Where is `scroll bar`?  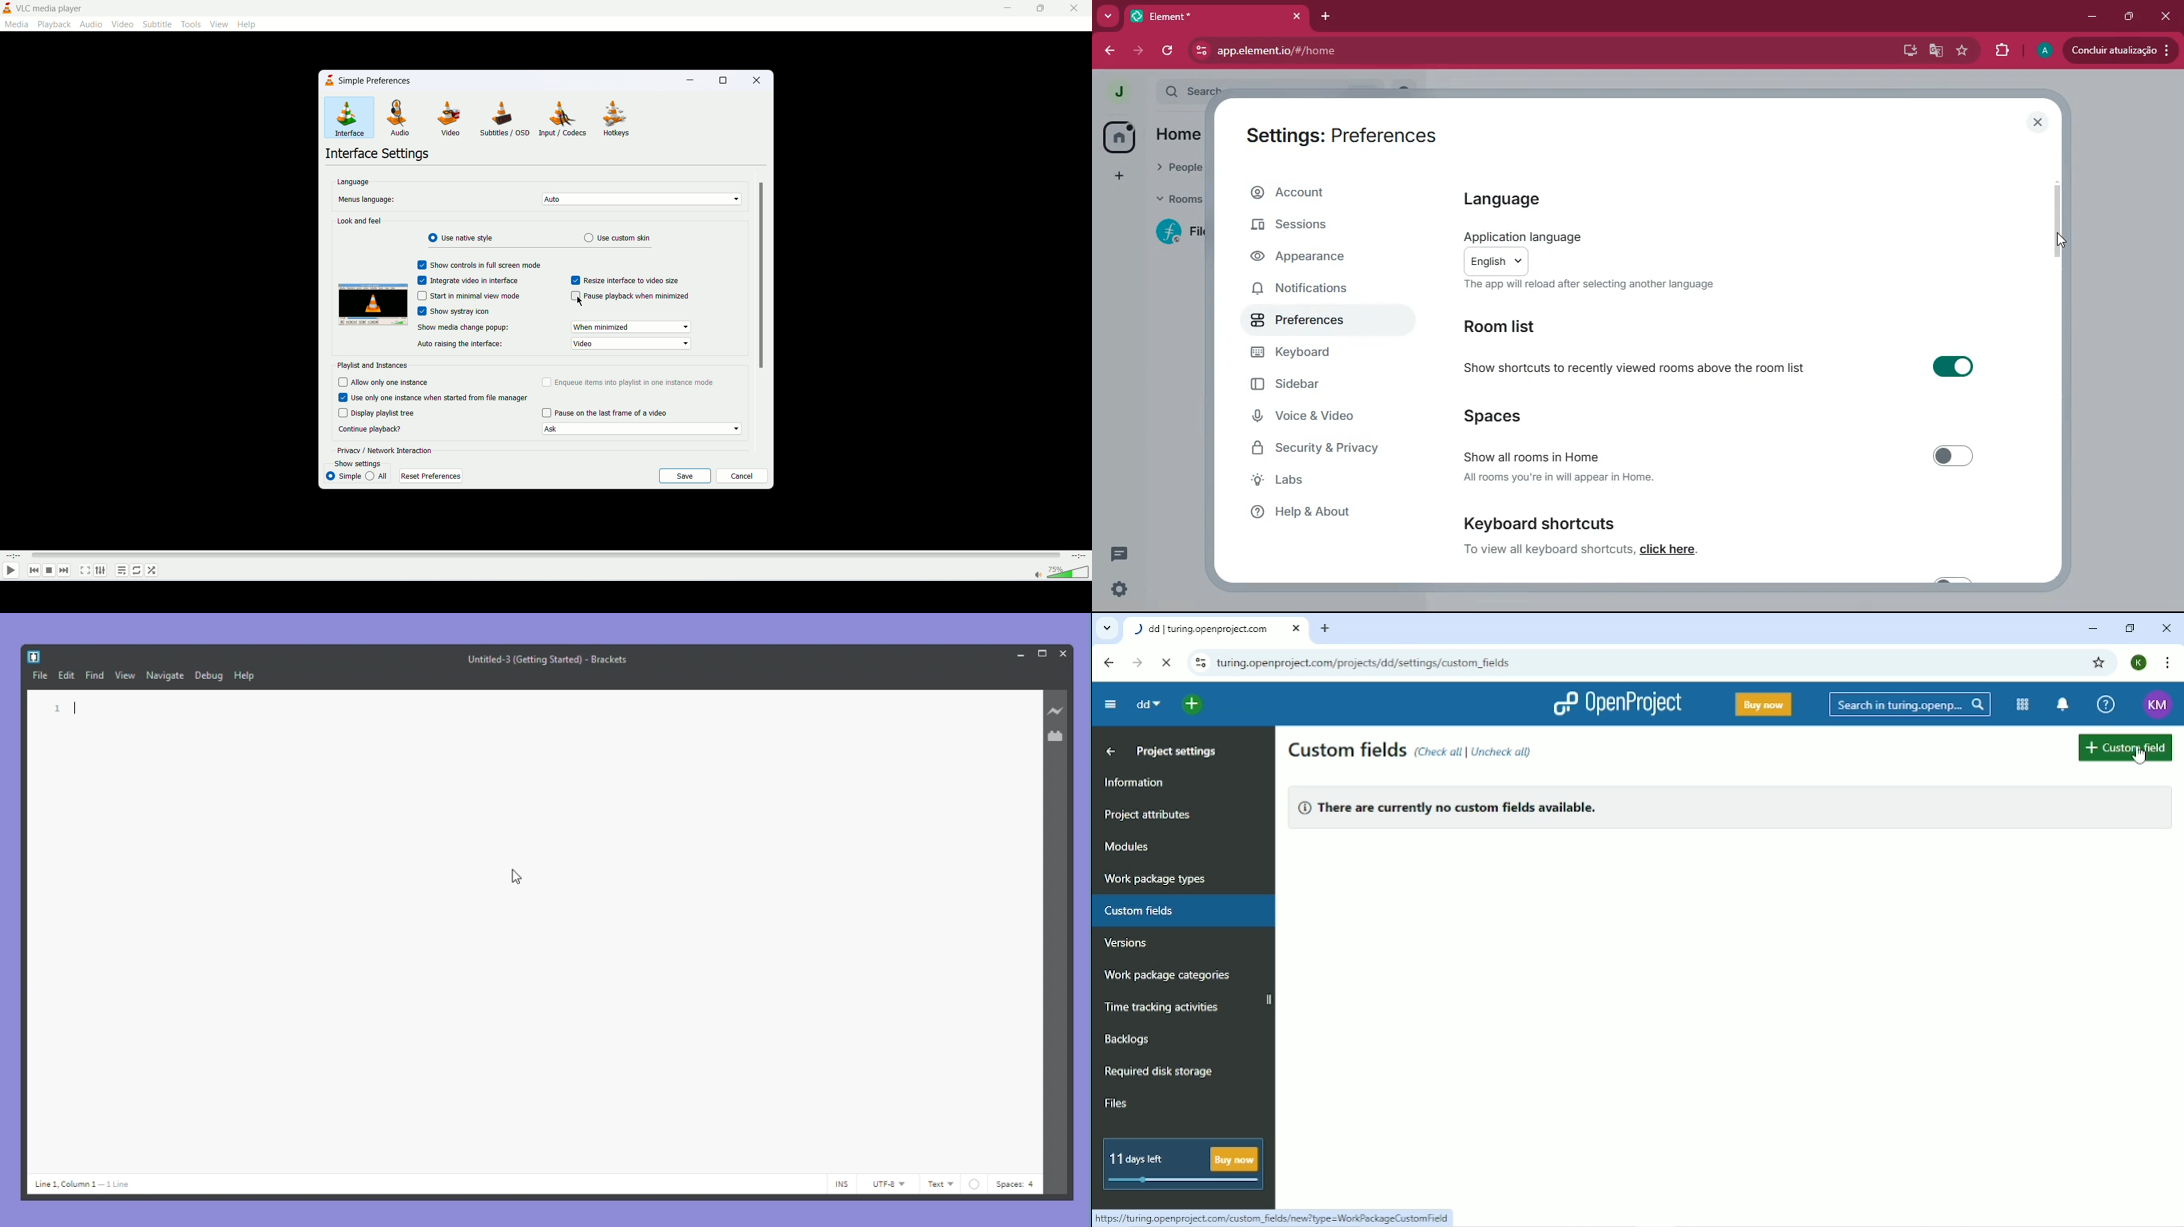
scroll bar is located at coordinates (2058, 223).